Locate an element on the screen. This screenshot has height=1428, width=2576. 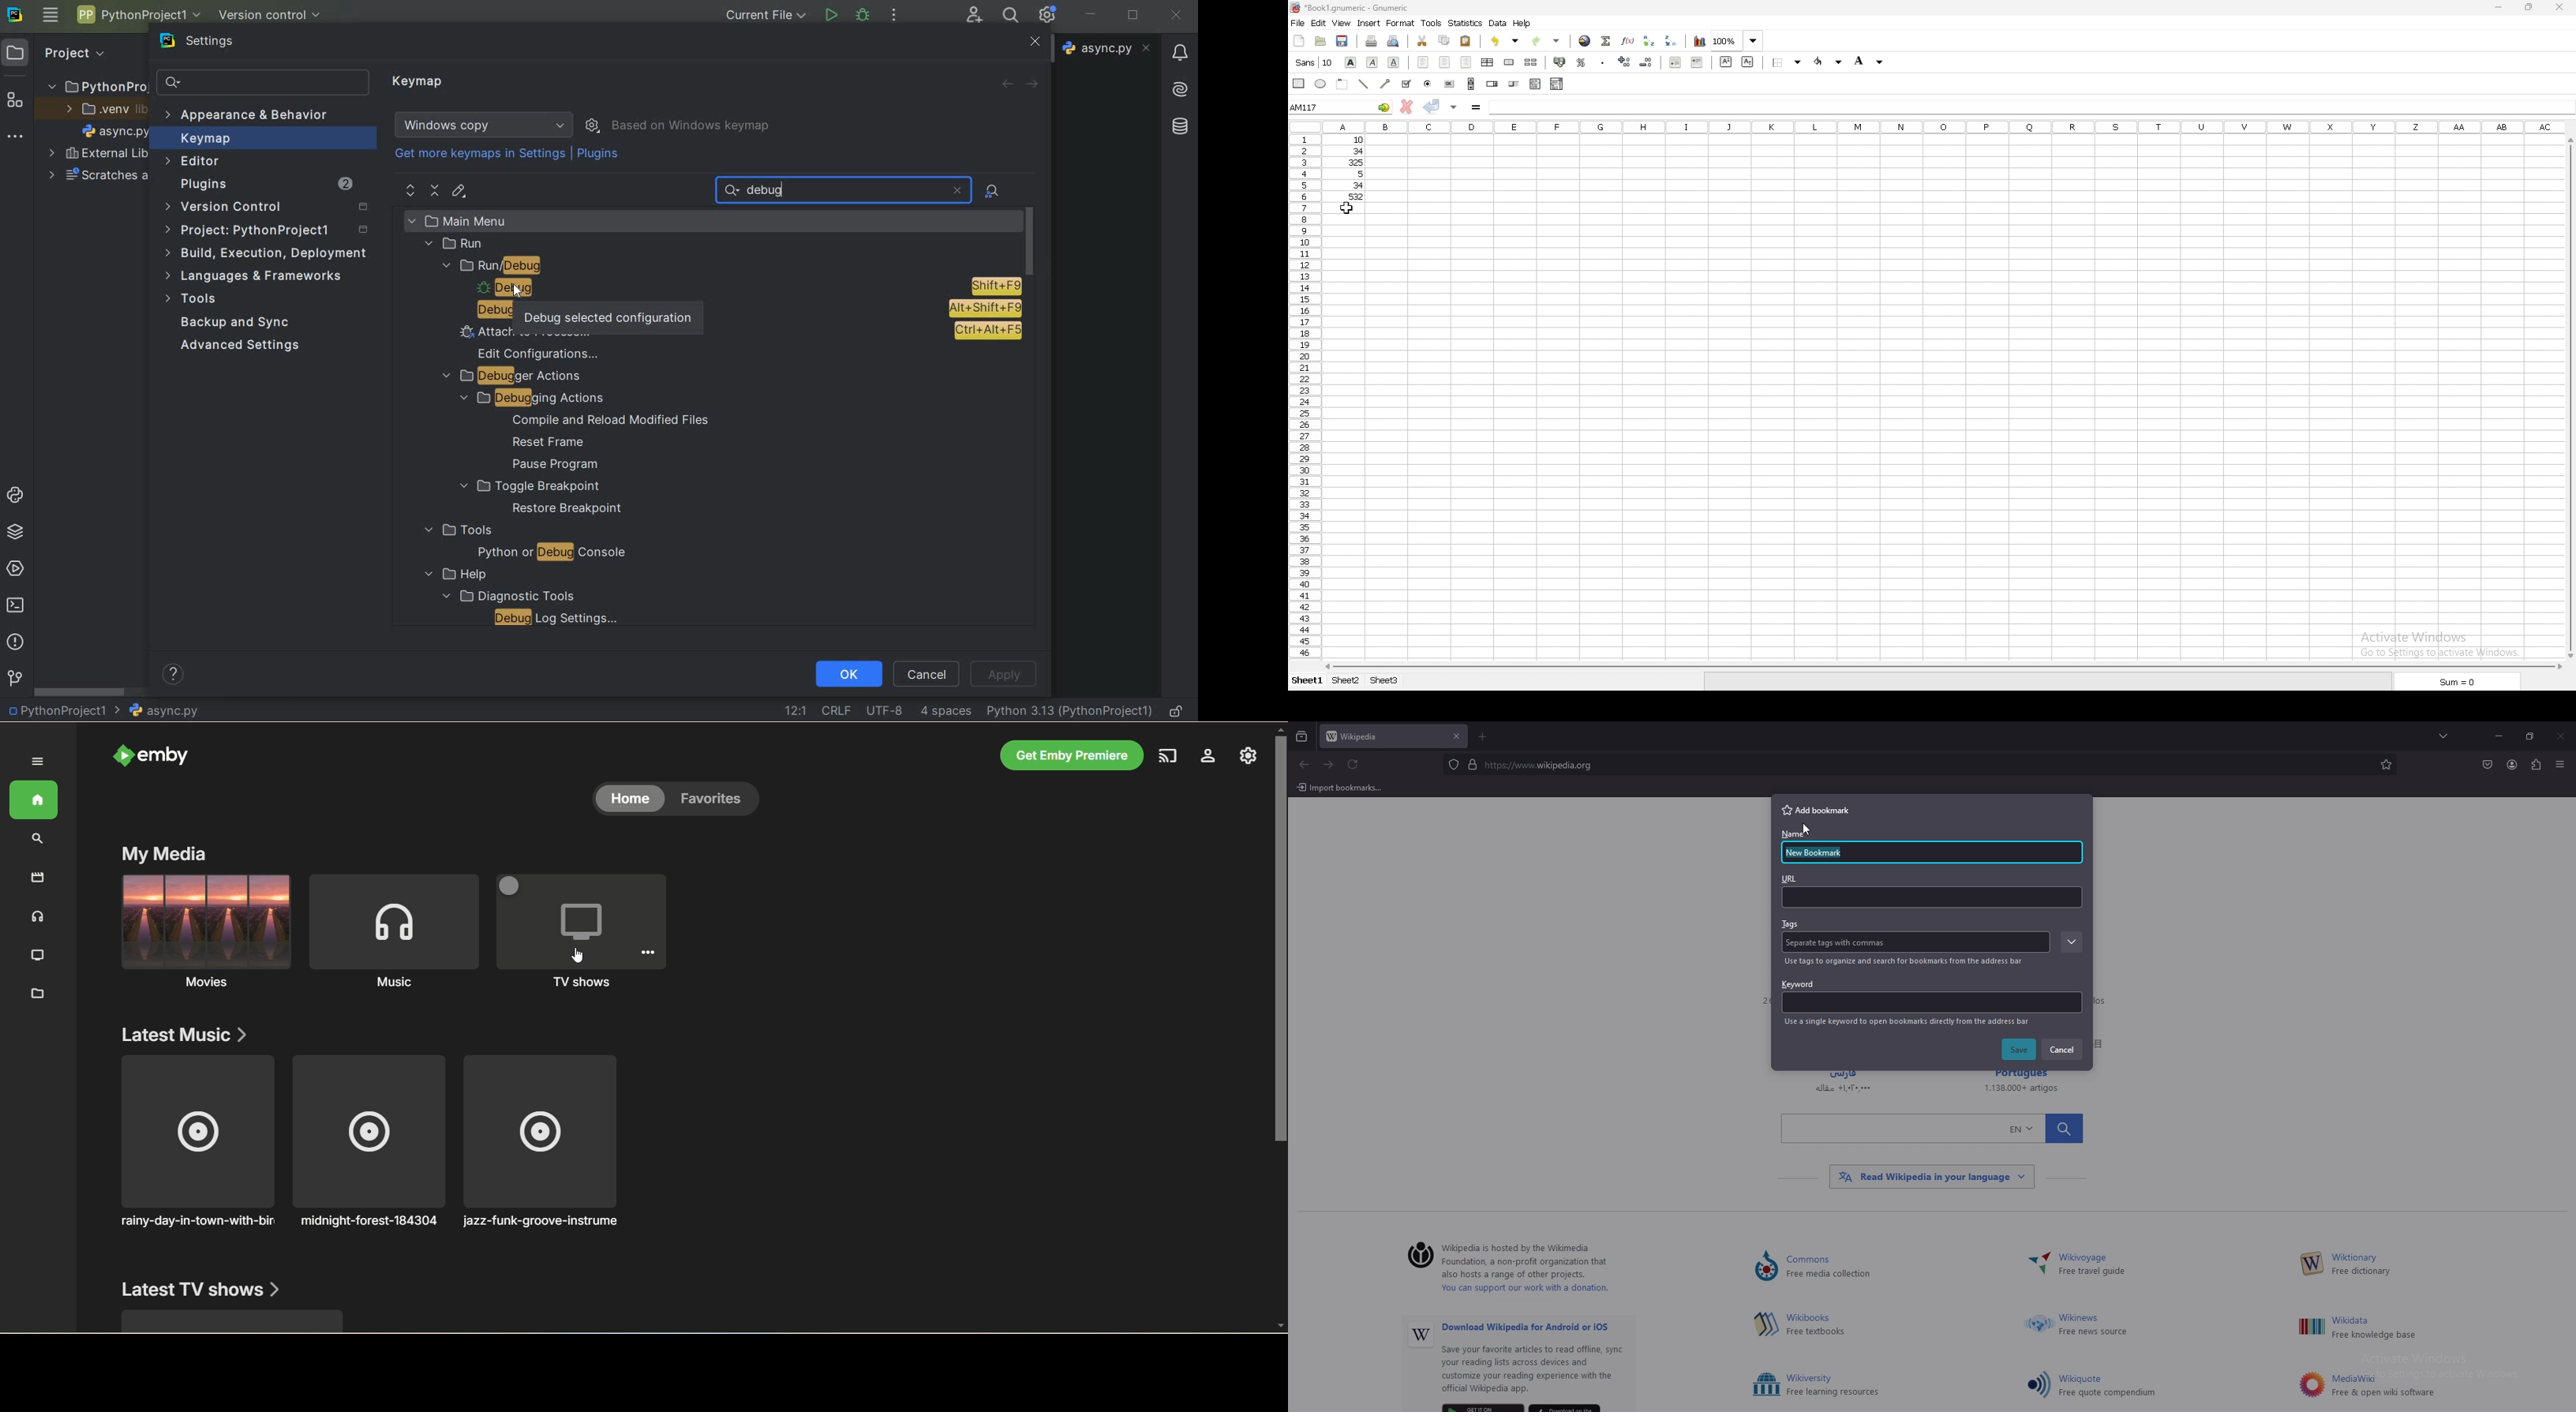
refresh is located at coordinates (1353, 765).